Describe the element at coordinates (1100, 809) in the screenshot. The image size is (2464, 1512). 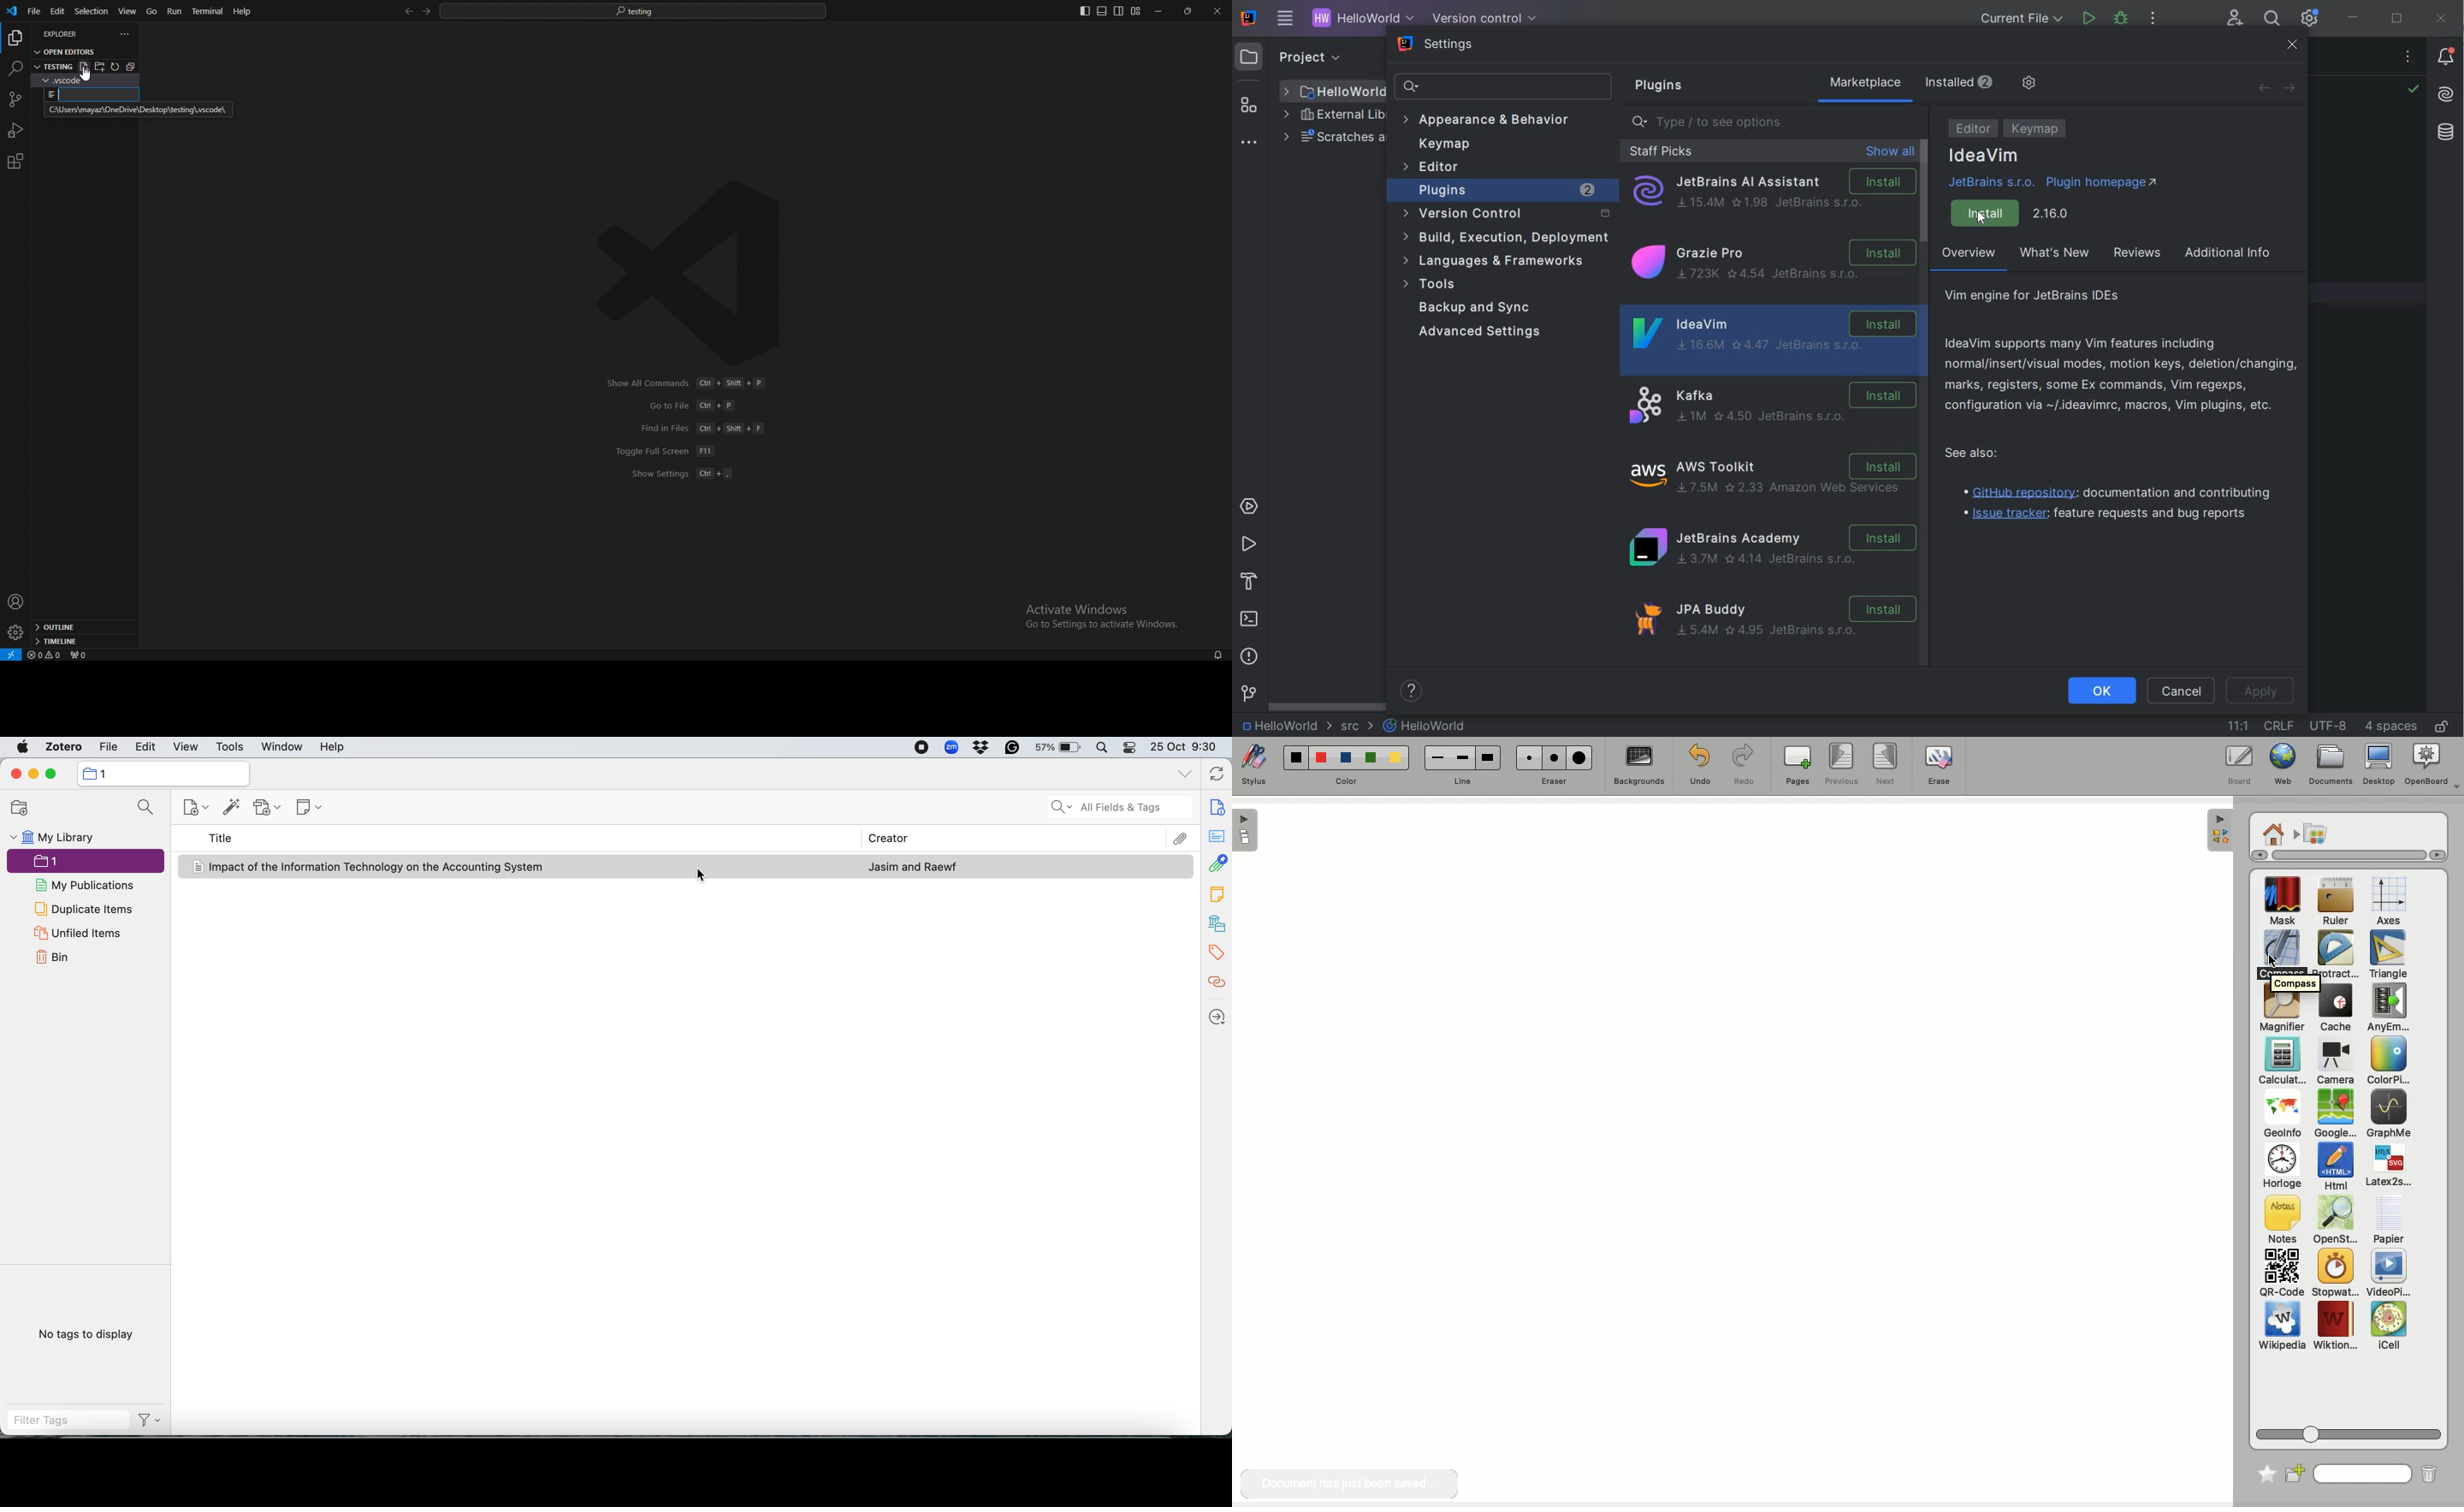
I see `all fields and tags` at that location.